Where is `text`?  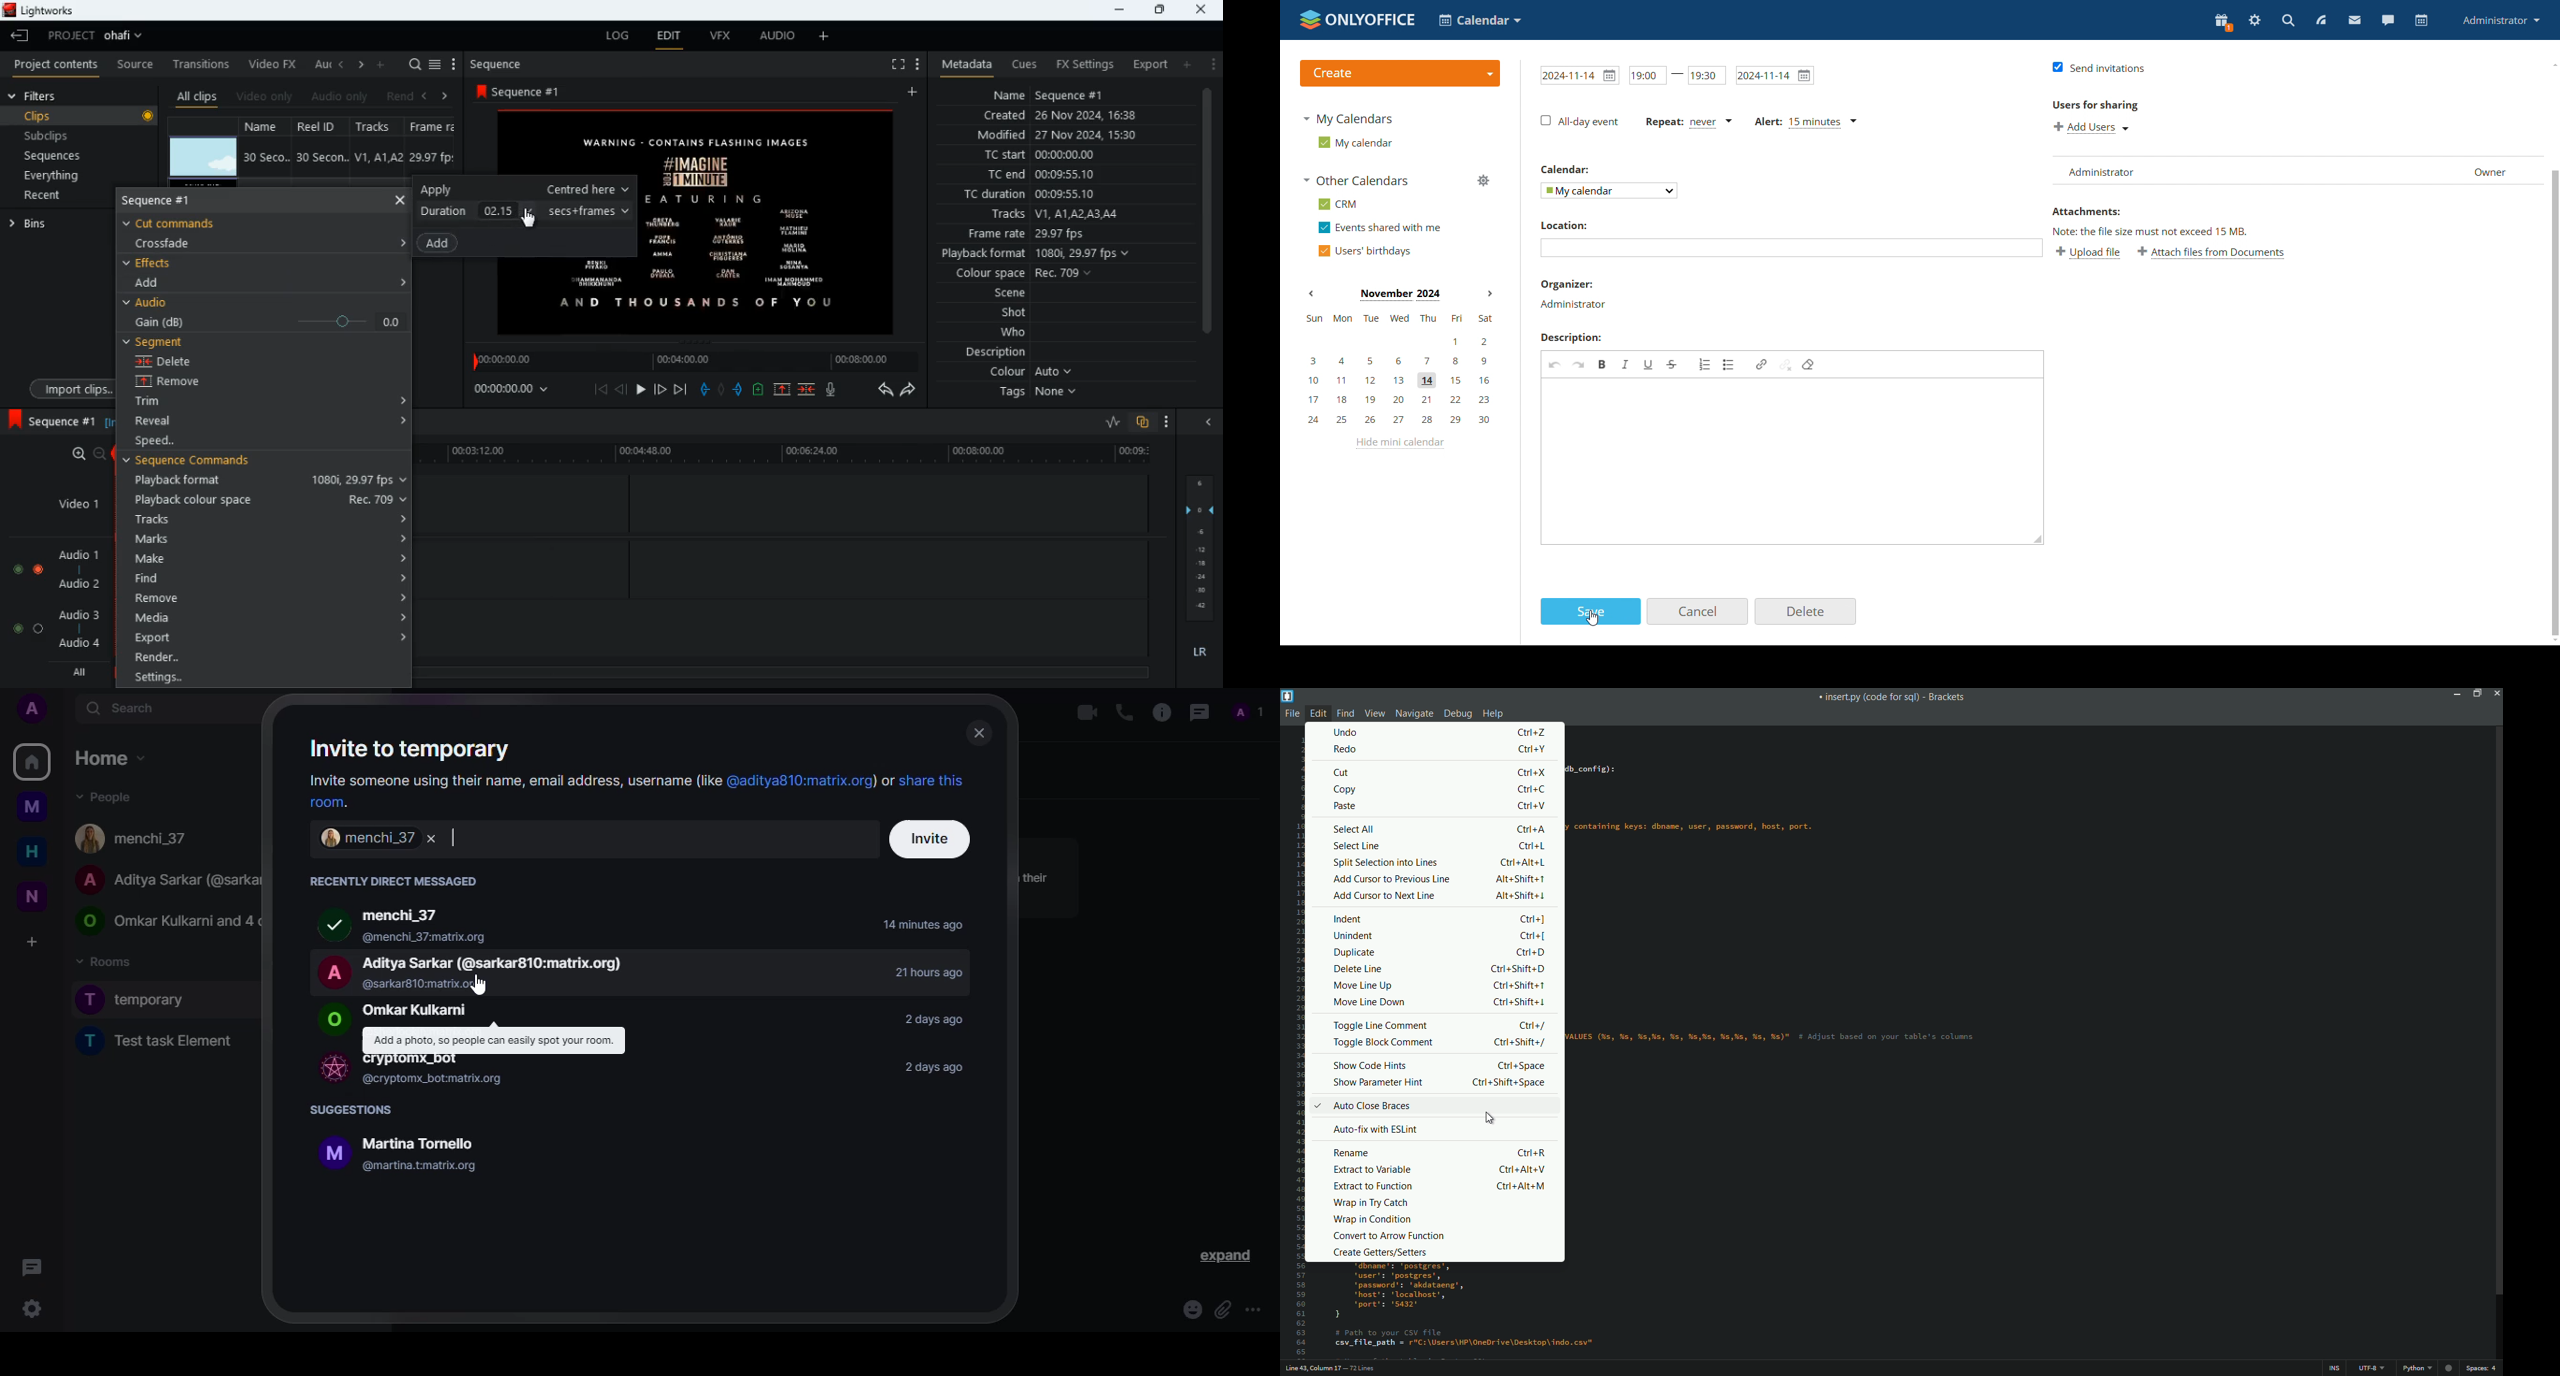 text is located at coordinates (594, 292).